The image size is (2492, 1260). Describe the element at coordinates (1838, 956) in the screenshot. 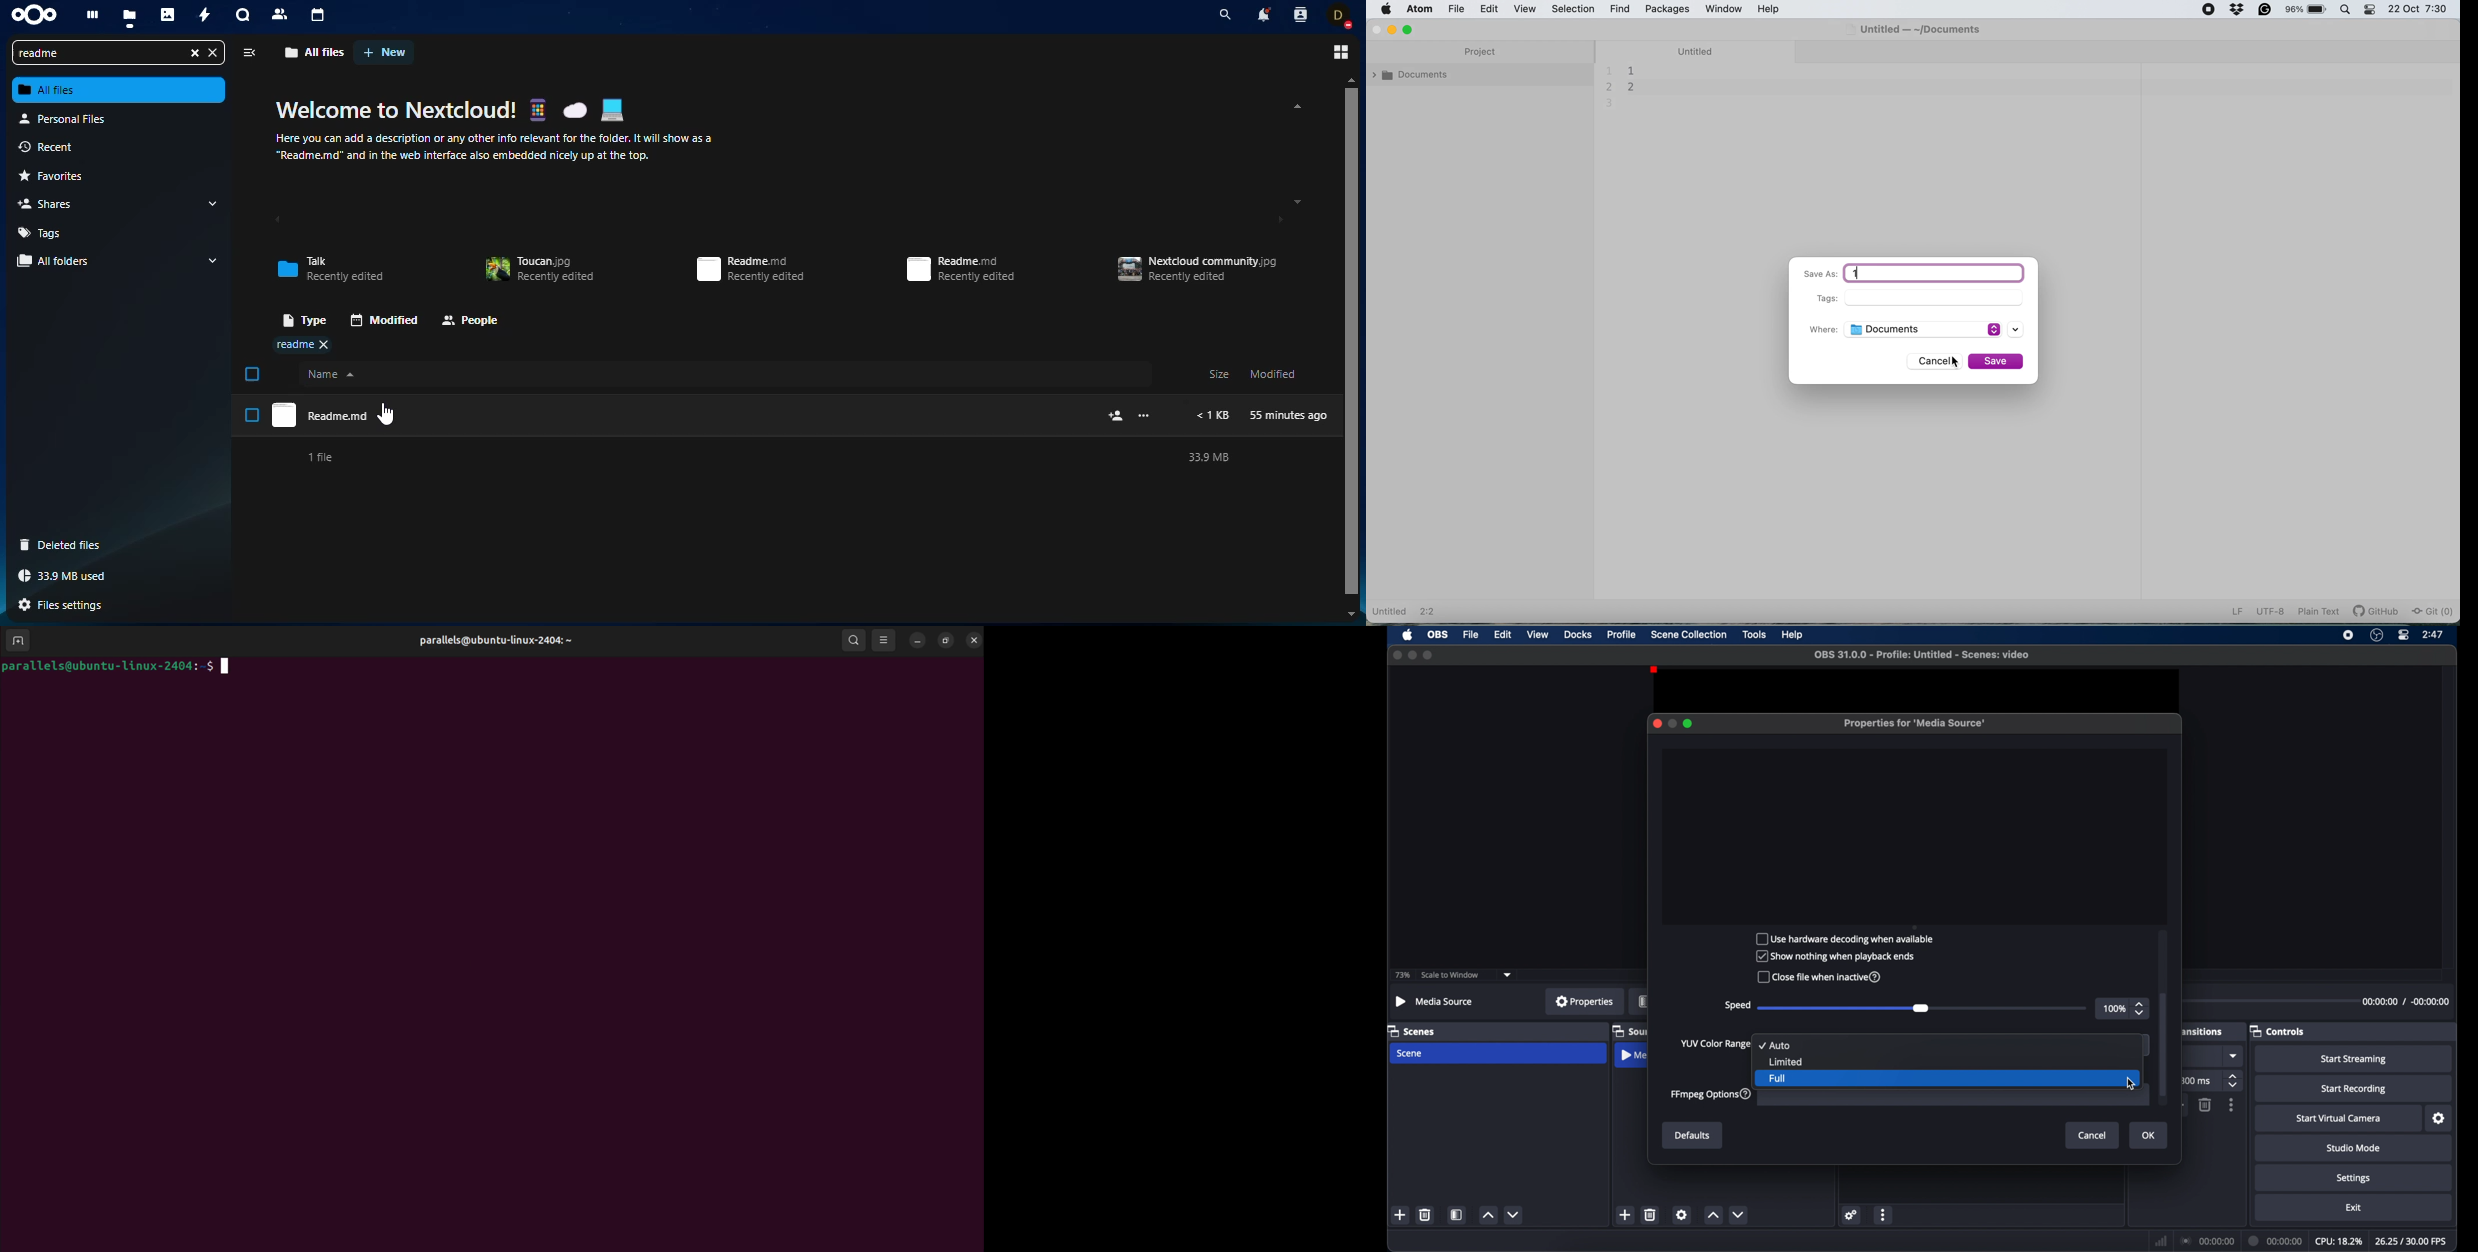

I see `Show nothing when playback ends` at that location.